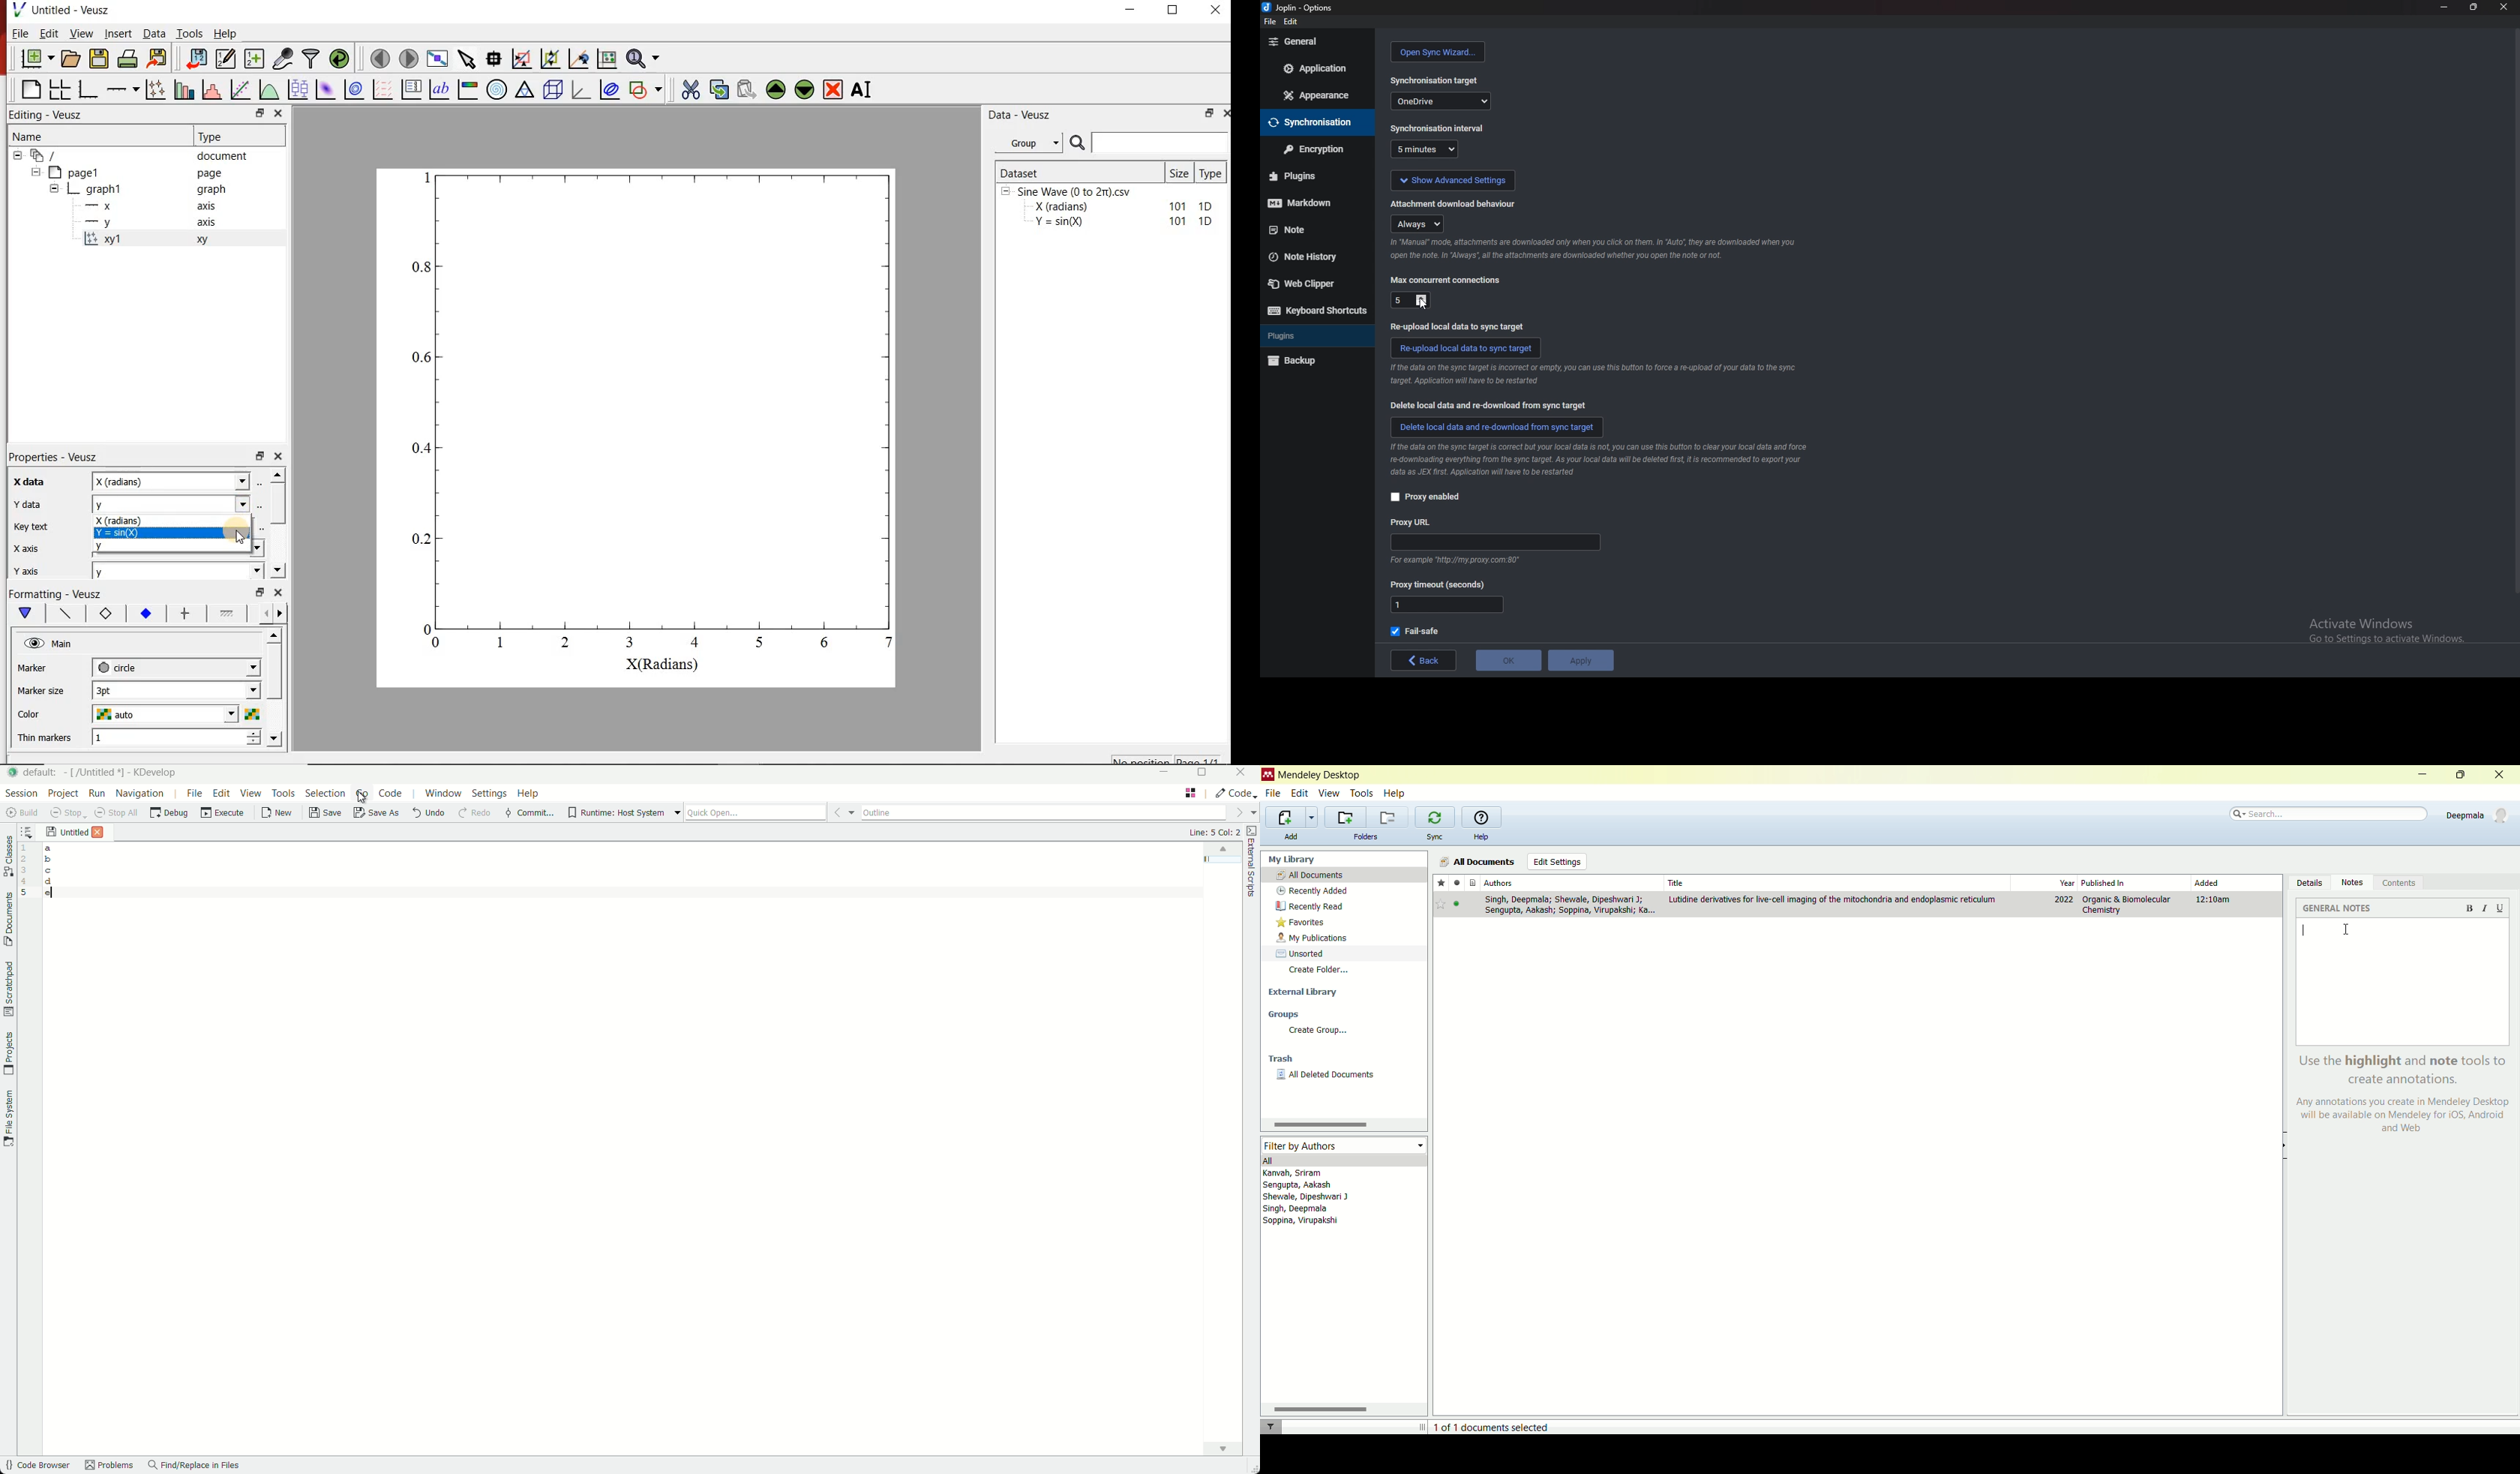 This screenshot has height=1484, width=2520. What do you see at coordinates (2513, 320) in the screenshot?
I see `scroll bar` at bounding box center [2513, 320].